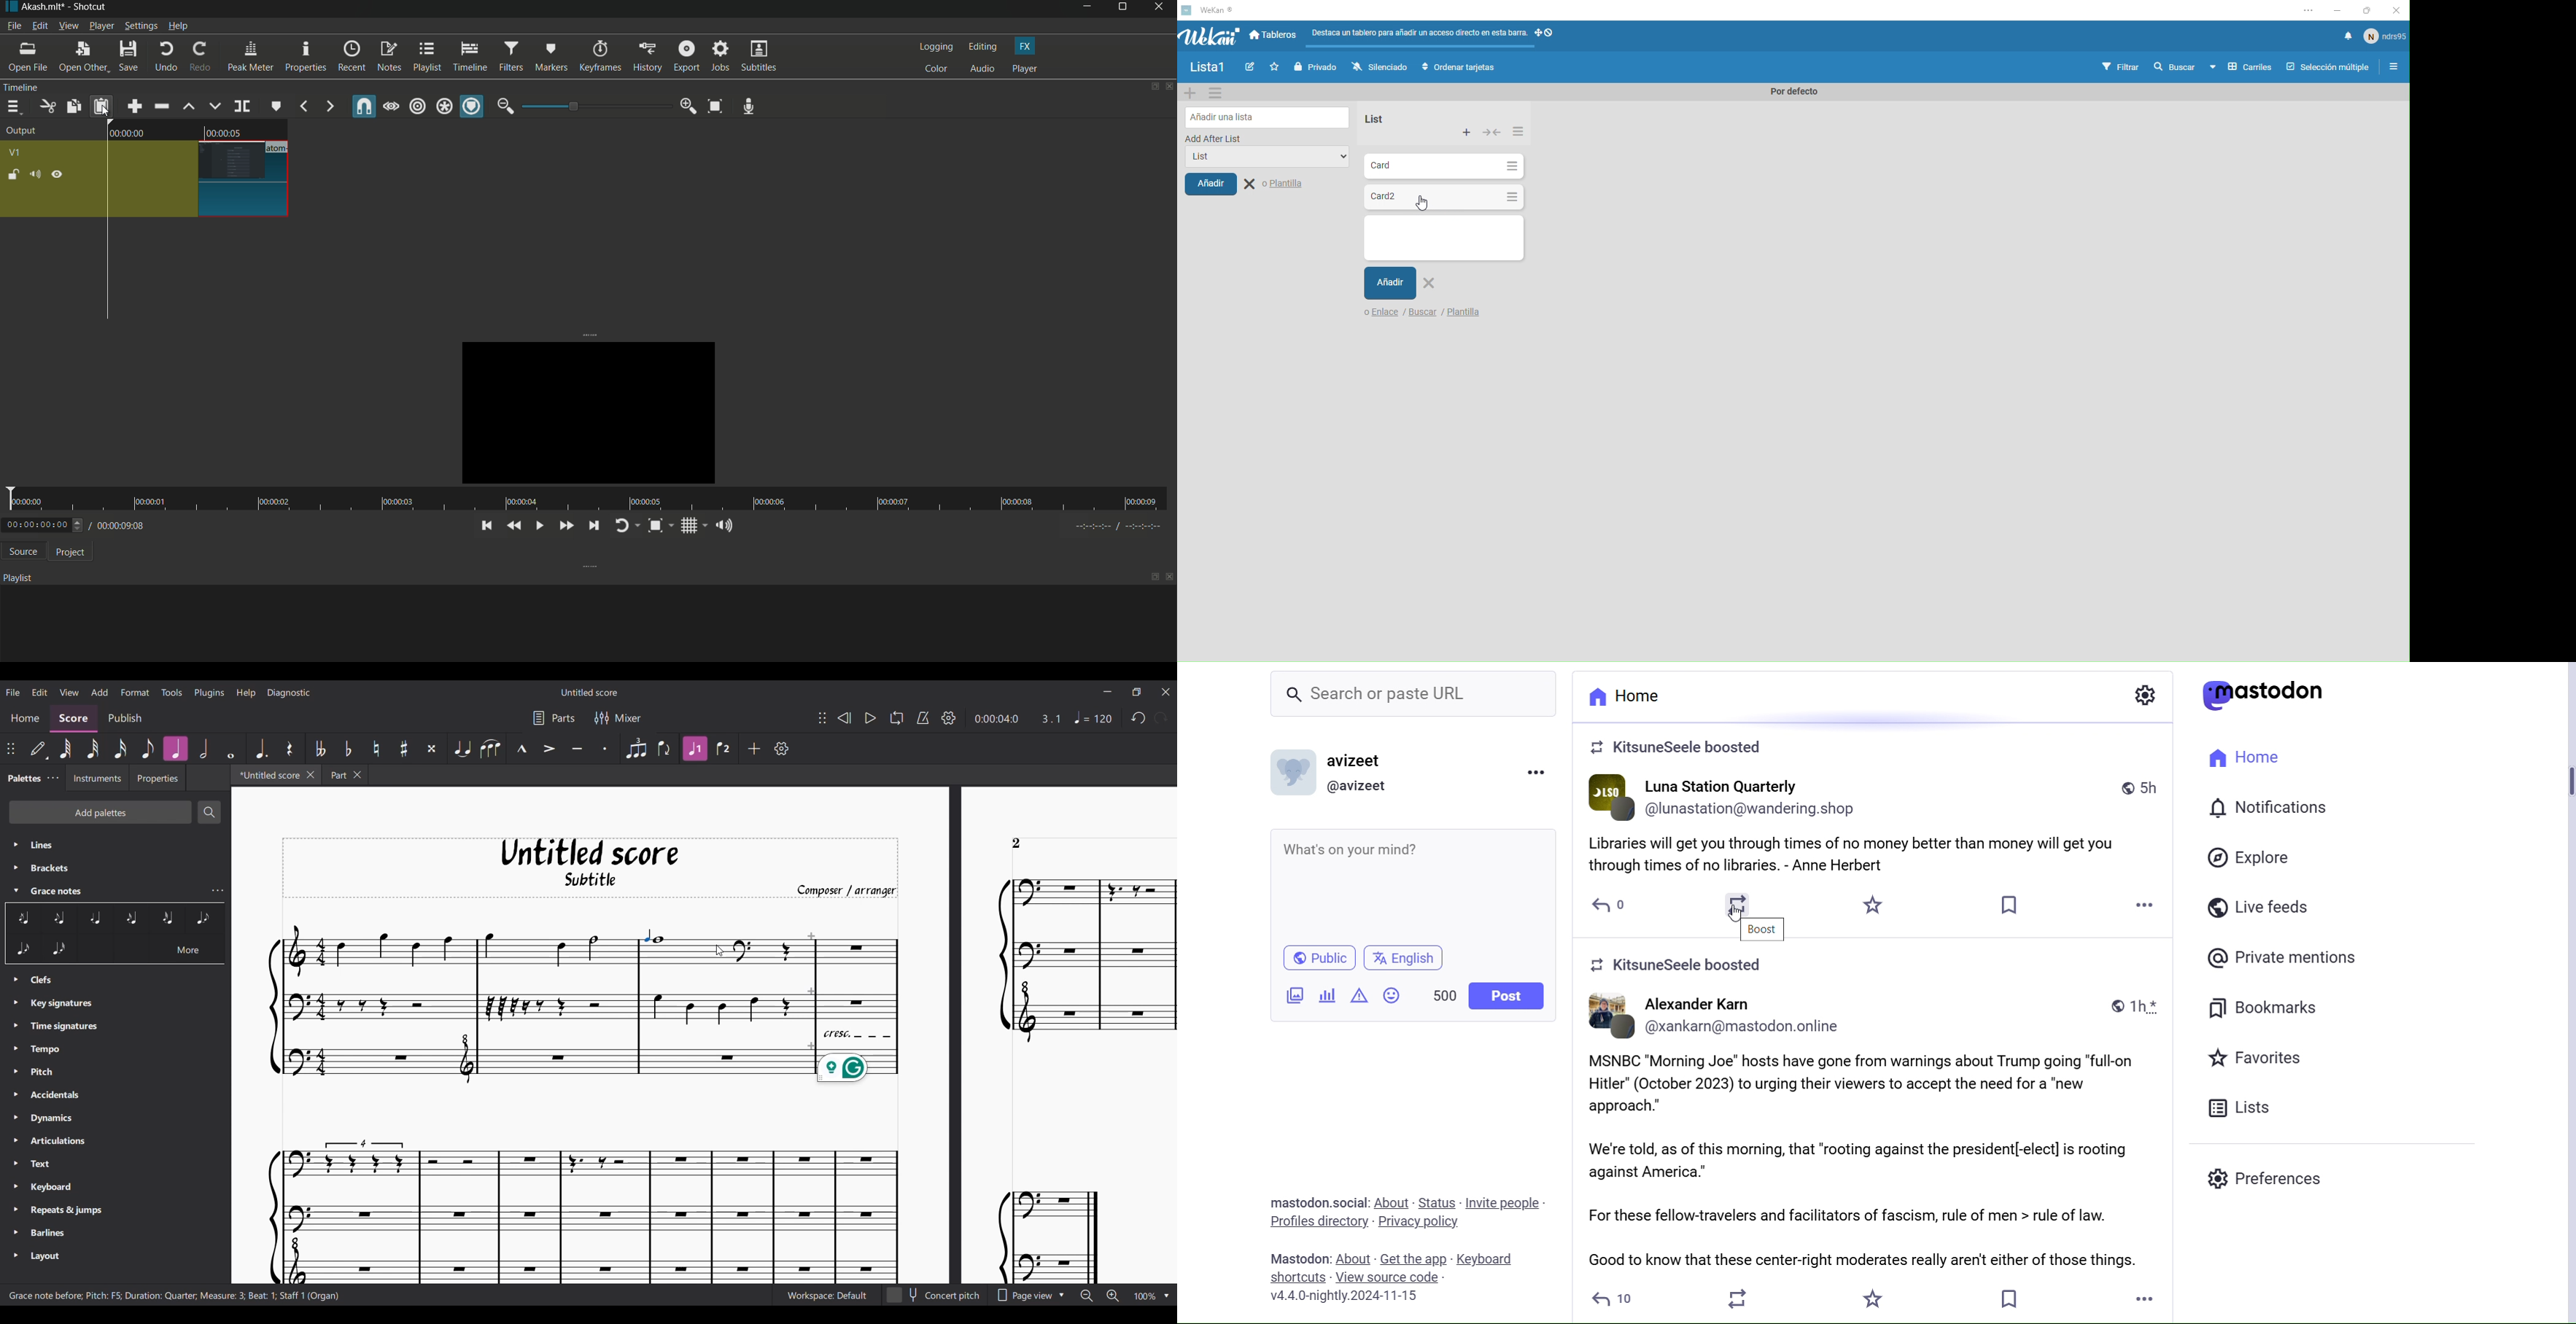  I want to click on Default, so click(39, 750).